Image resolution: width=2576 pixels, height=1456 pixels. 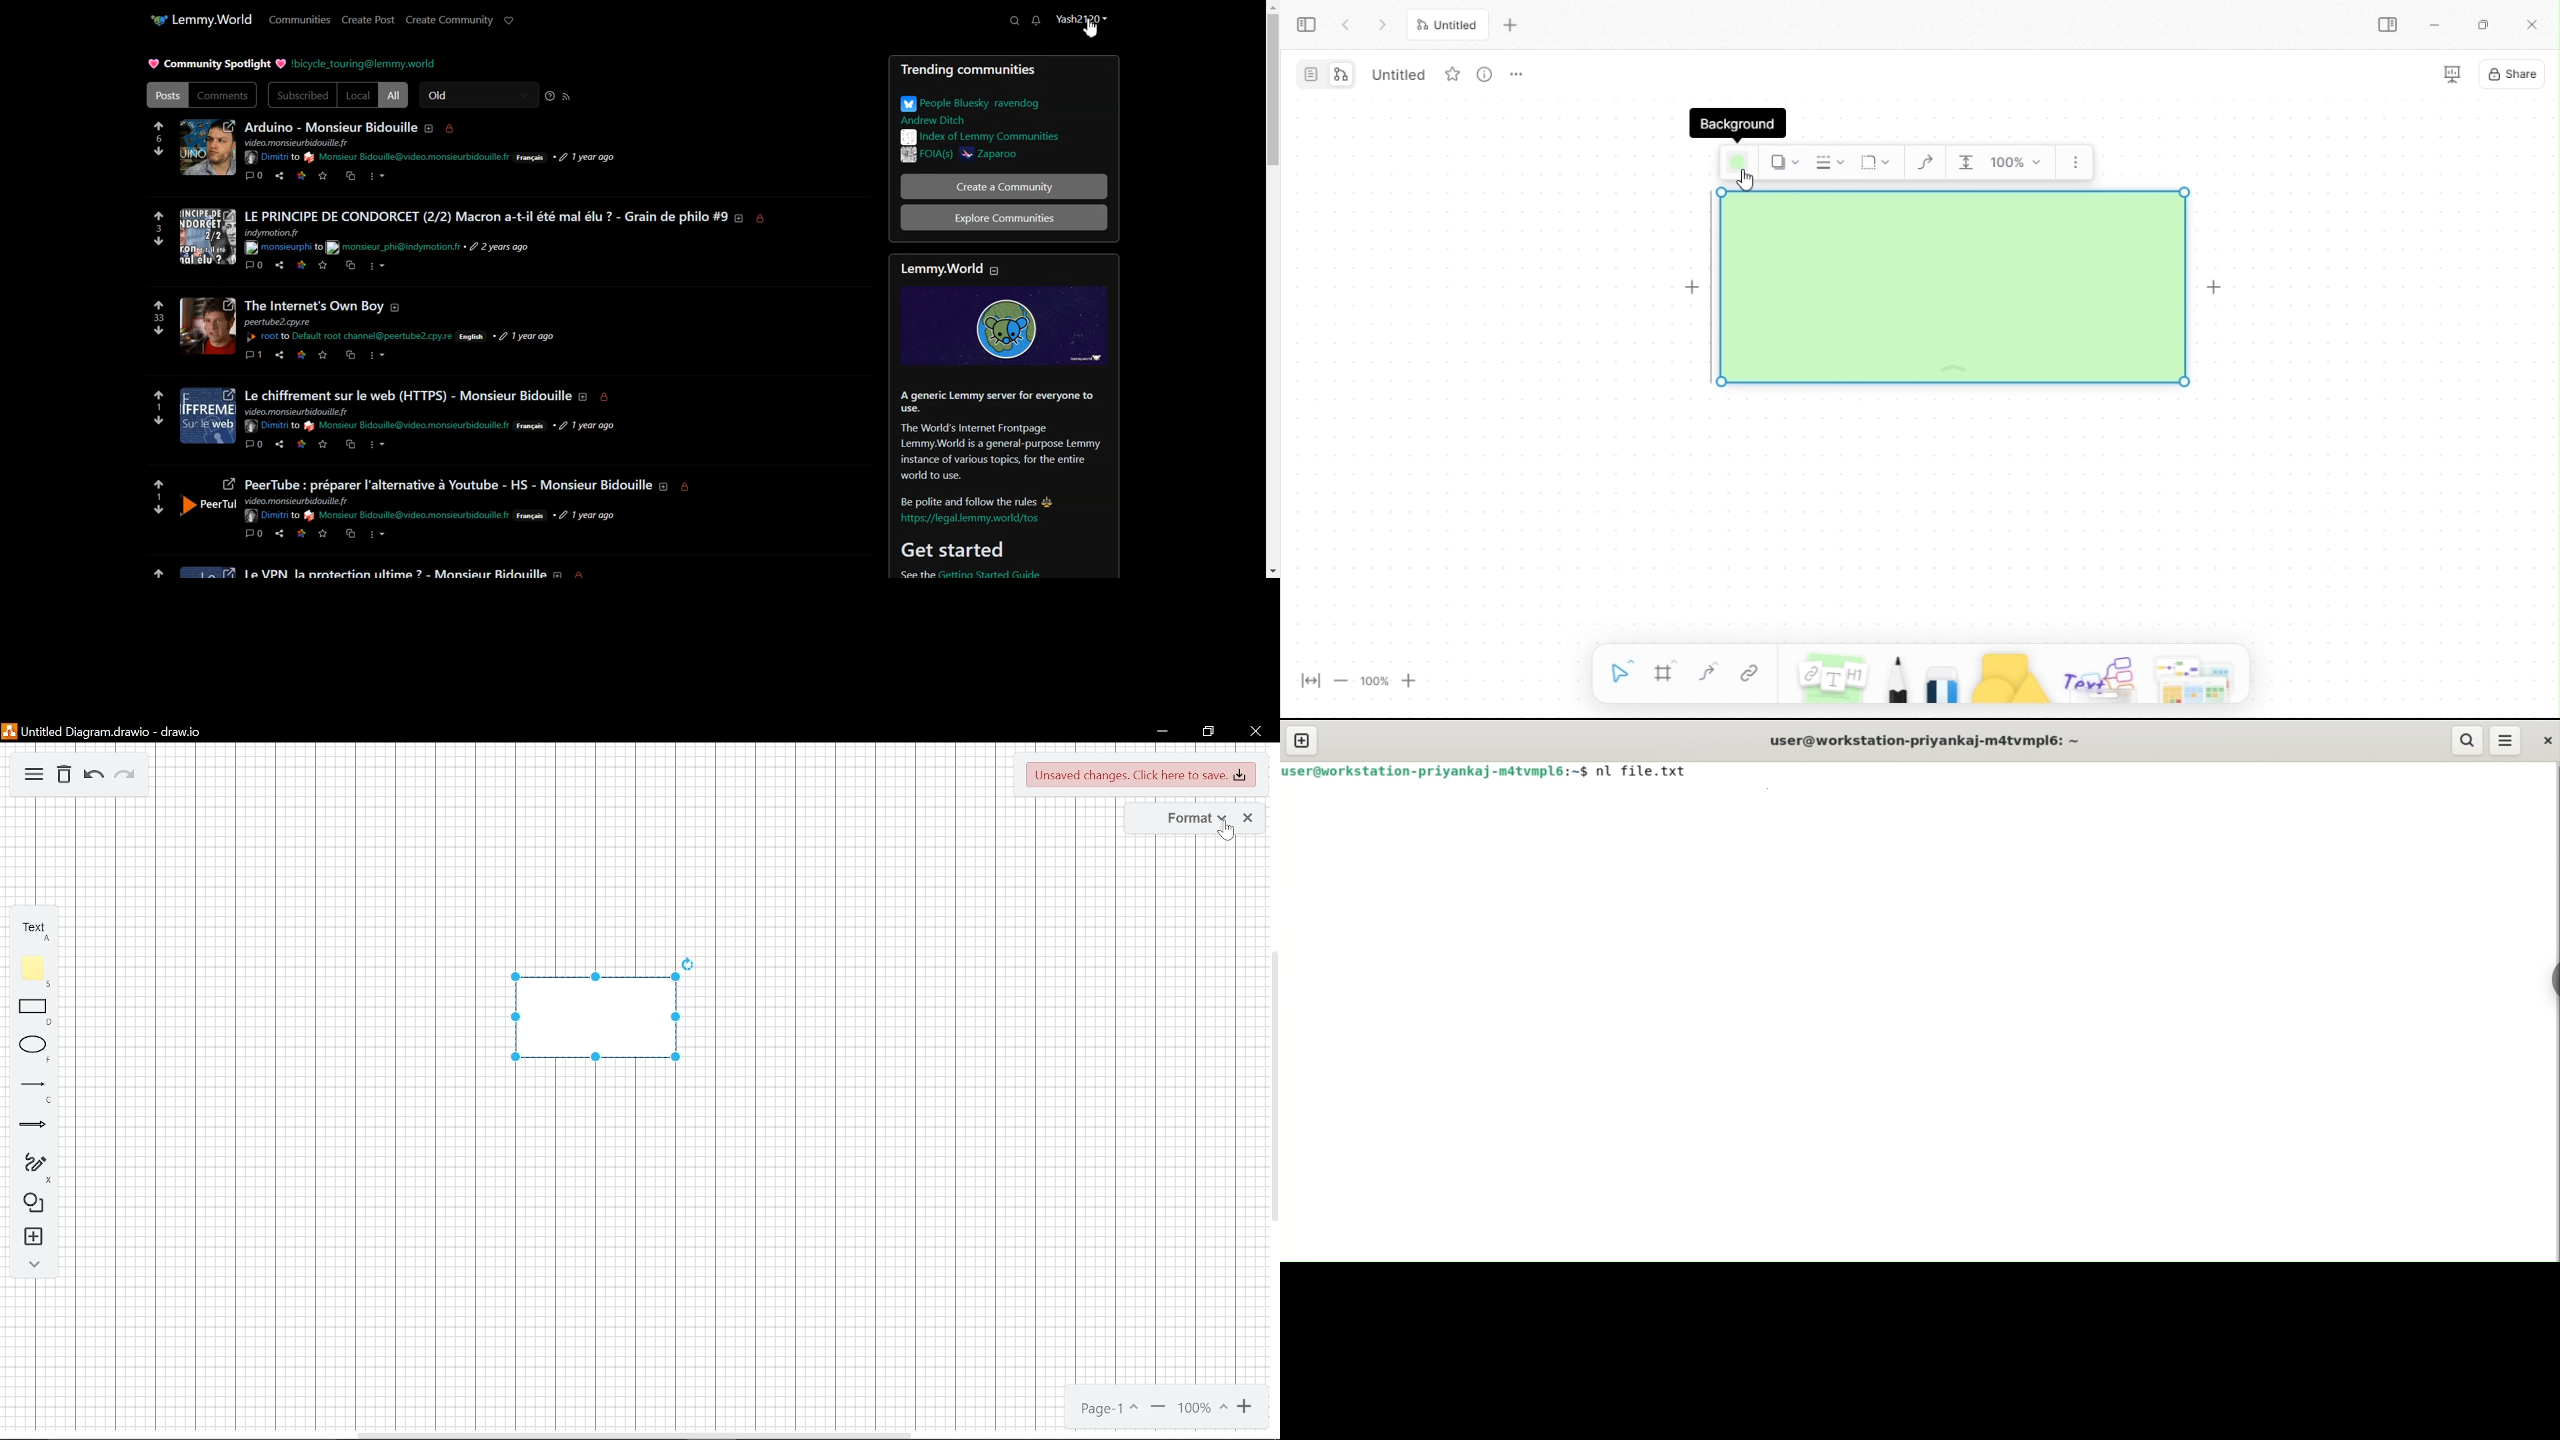 I want to click on Link, so click(x=301, y=176).